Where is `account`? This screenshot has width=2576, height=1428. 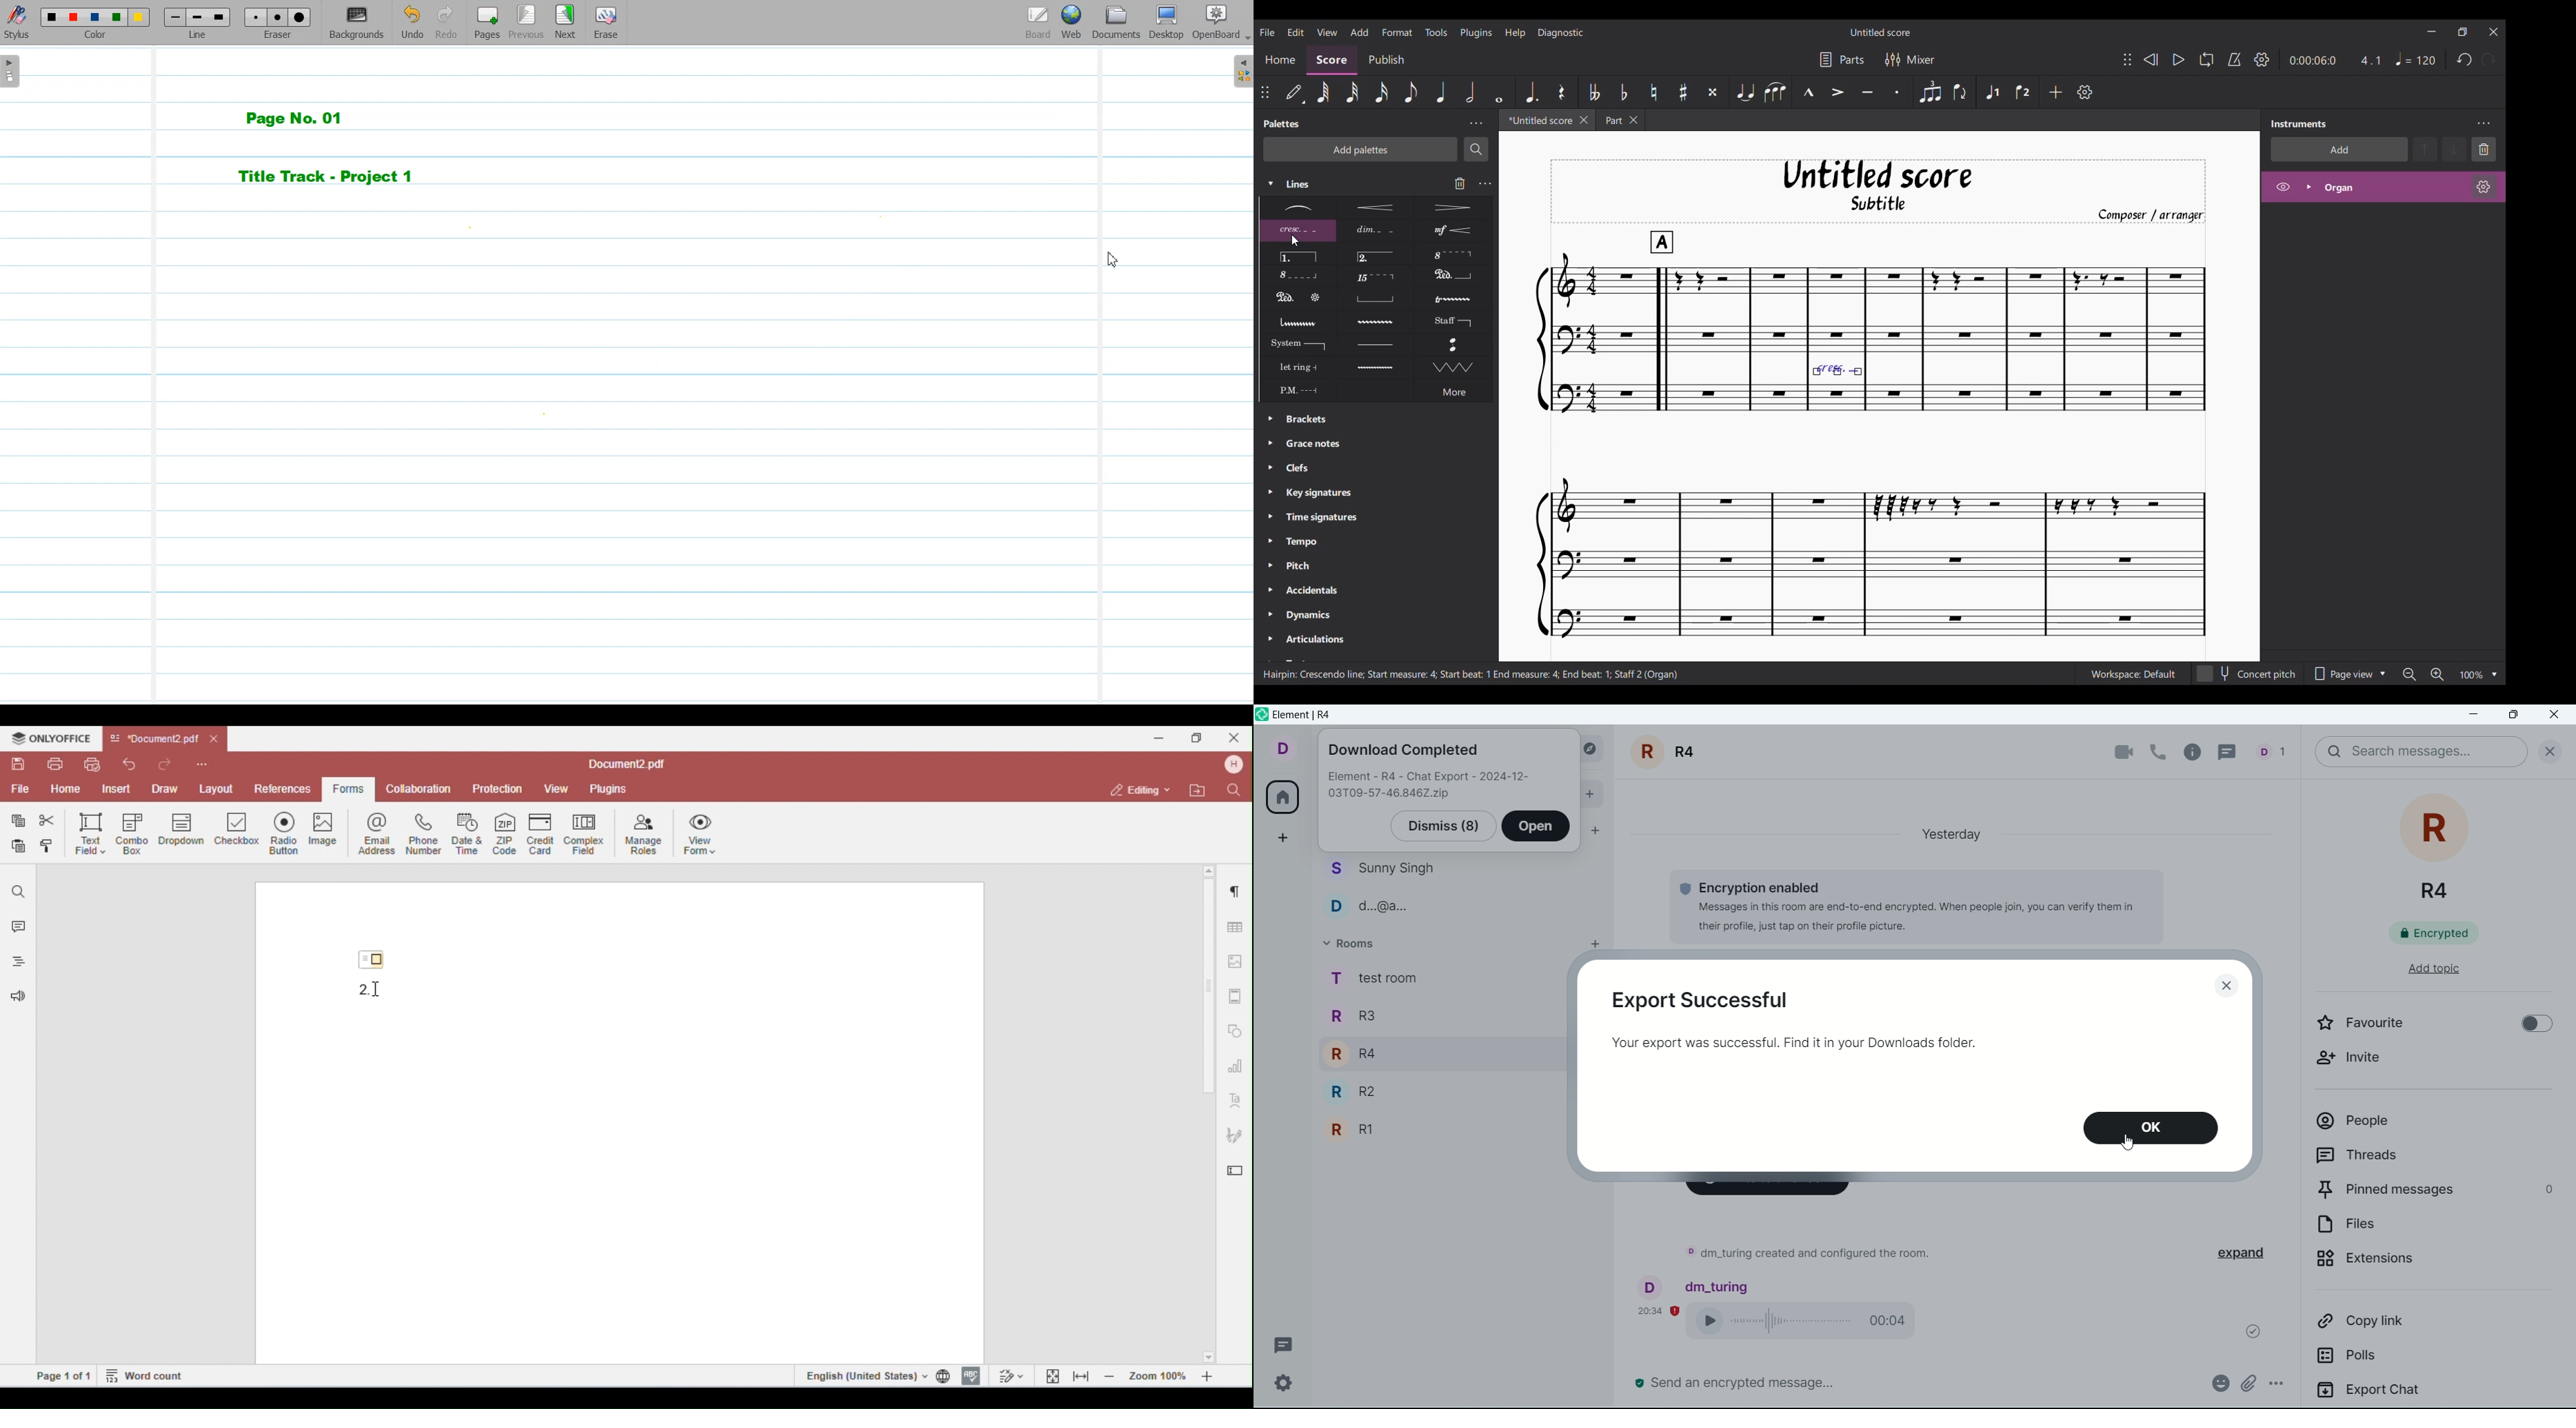 account is located at coordinates (1281, 747).